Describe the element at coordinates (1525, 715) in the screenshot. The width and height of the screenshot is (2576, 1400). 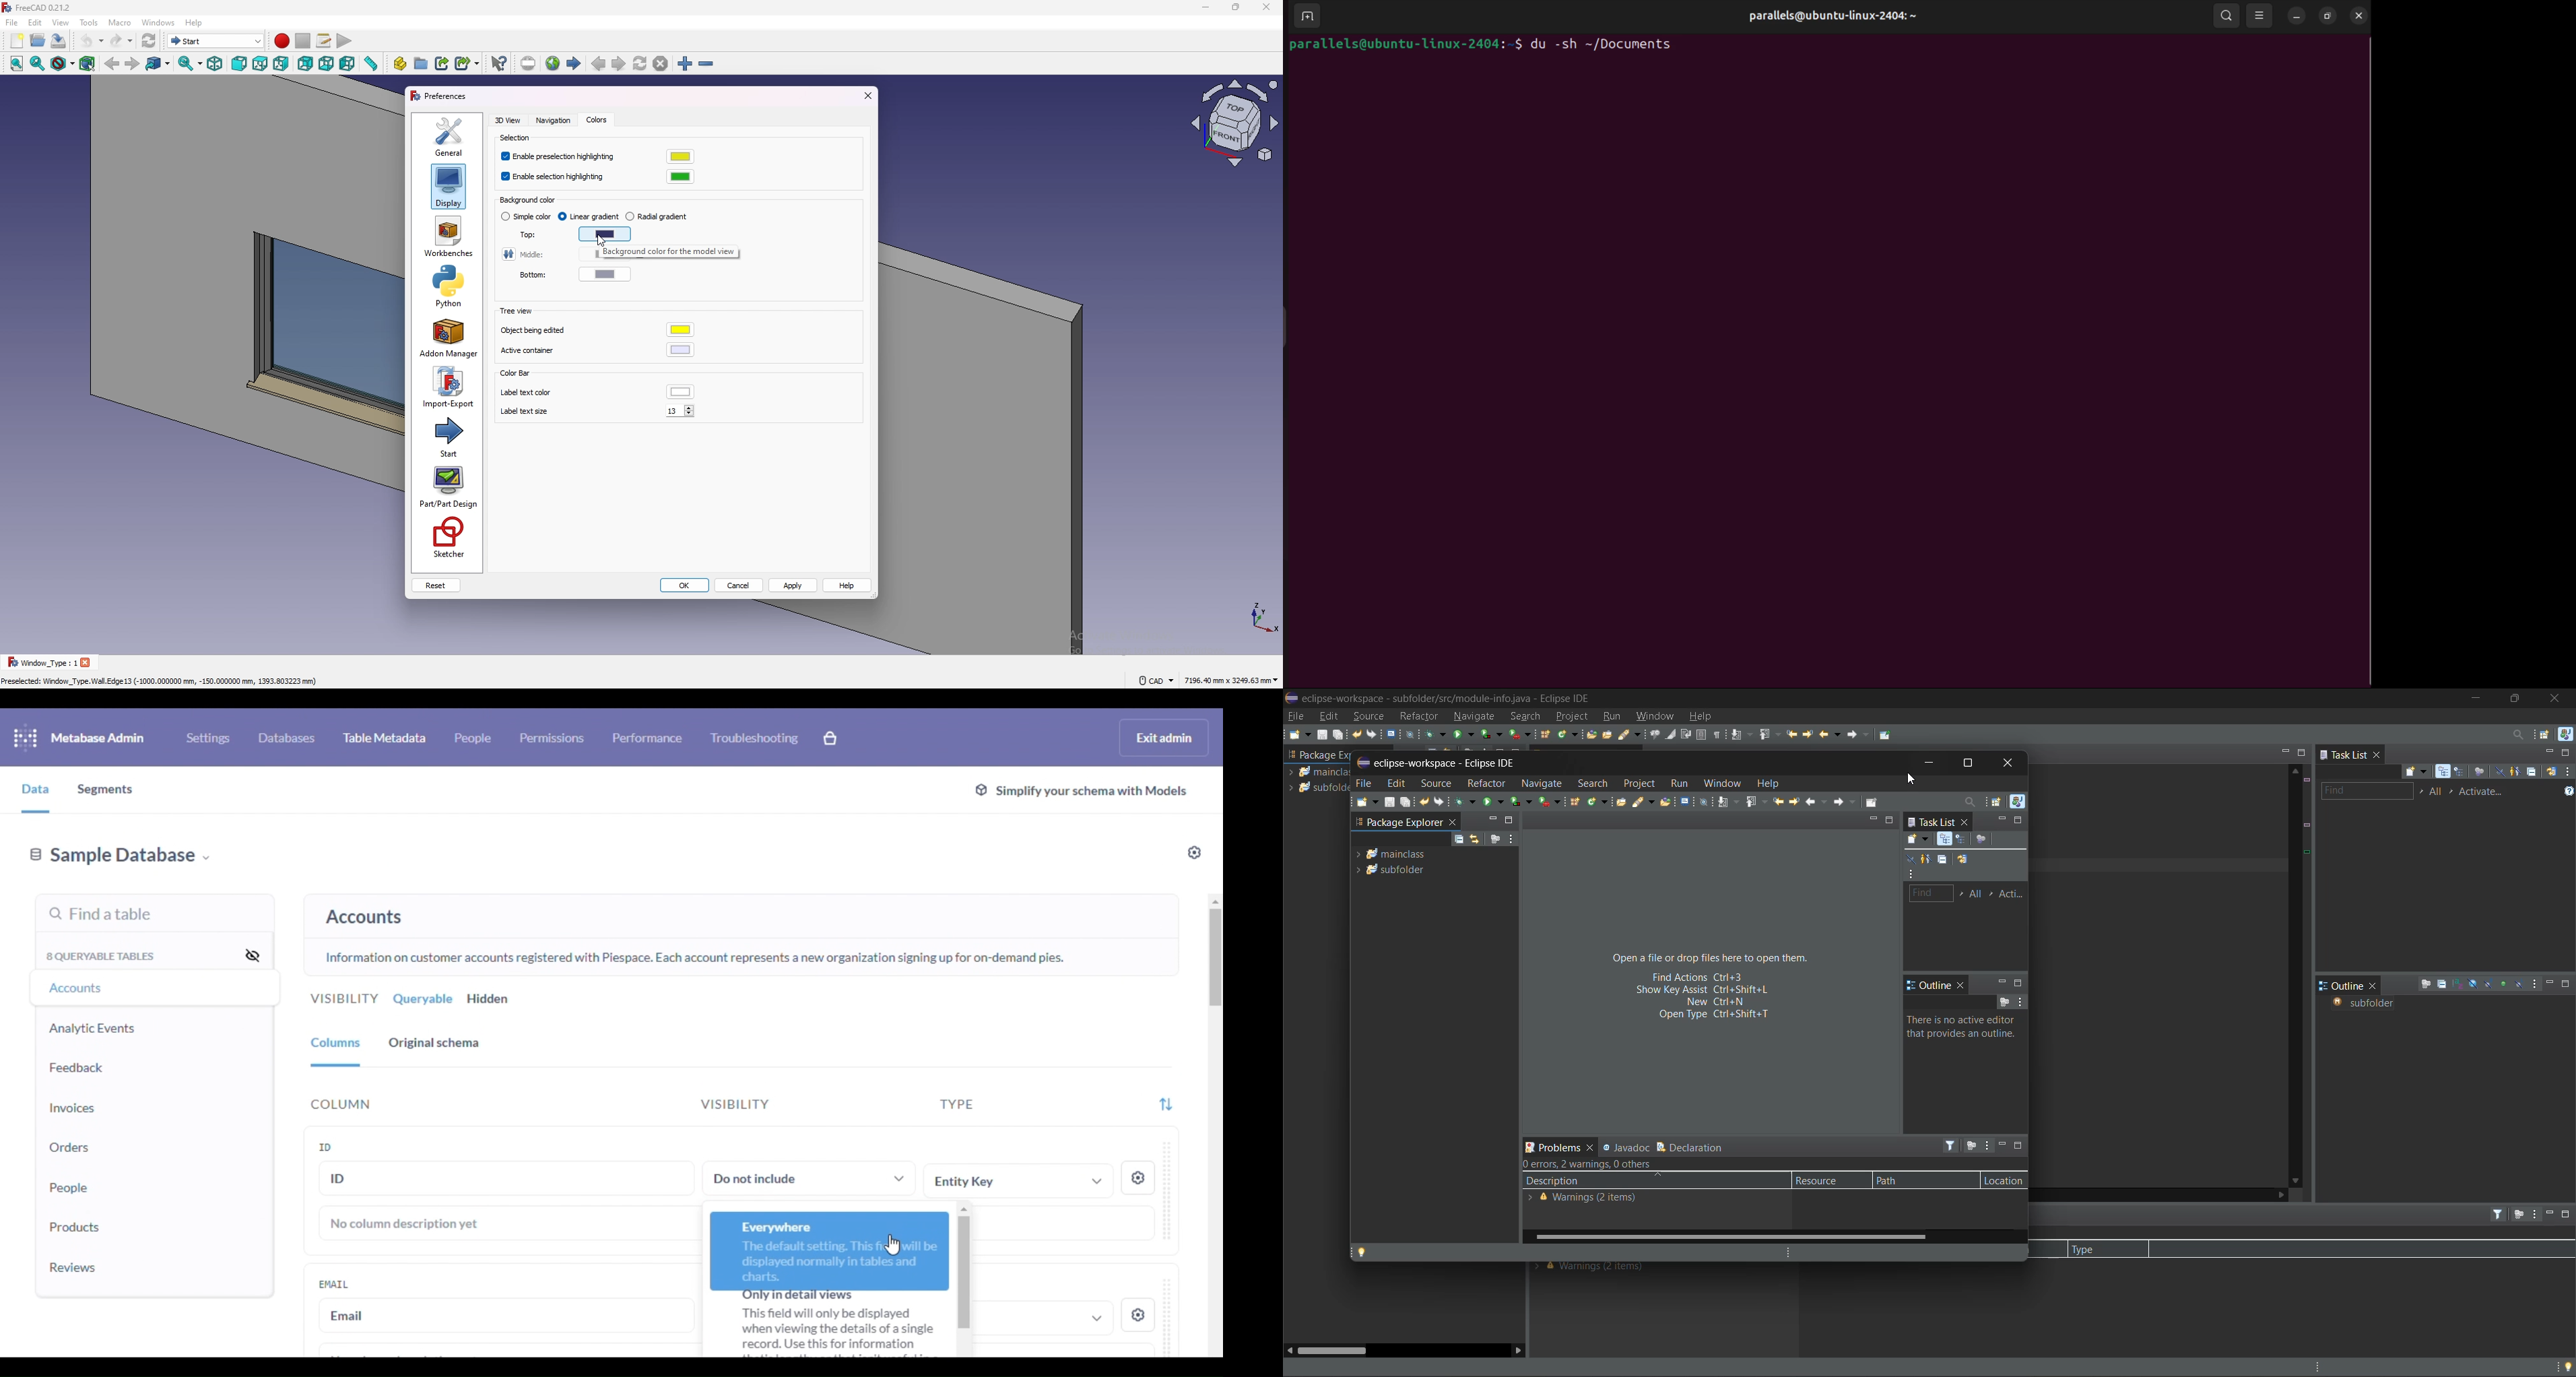
I see `search` at that location.